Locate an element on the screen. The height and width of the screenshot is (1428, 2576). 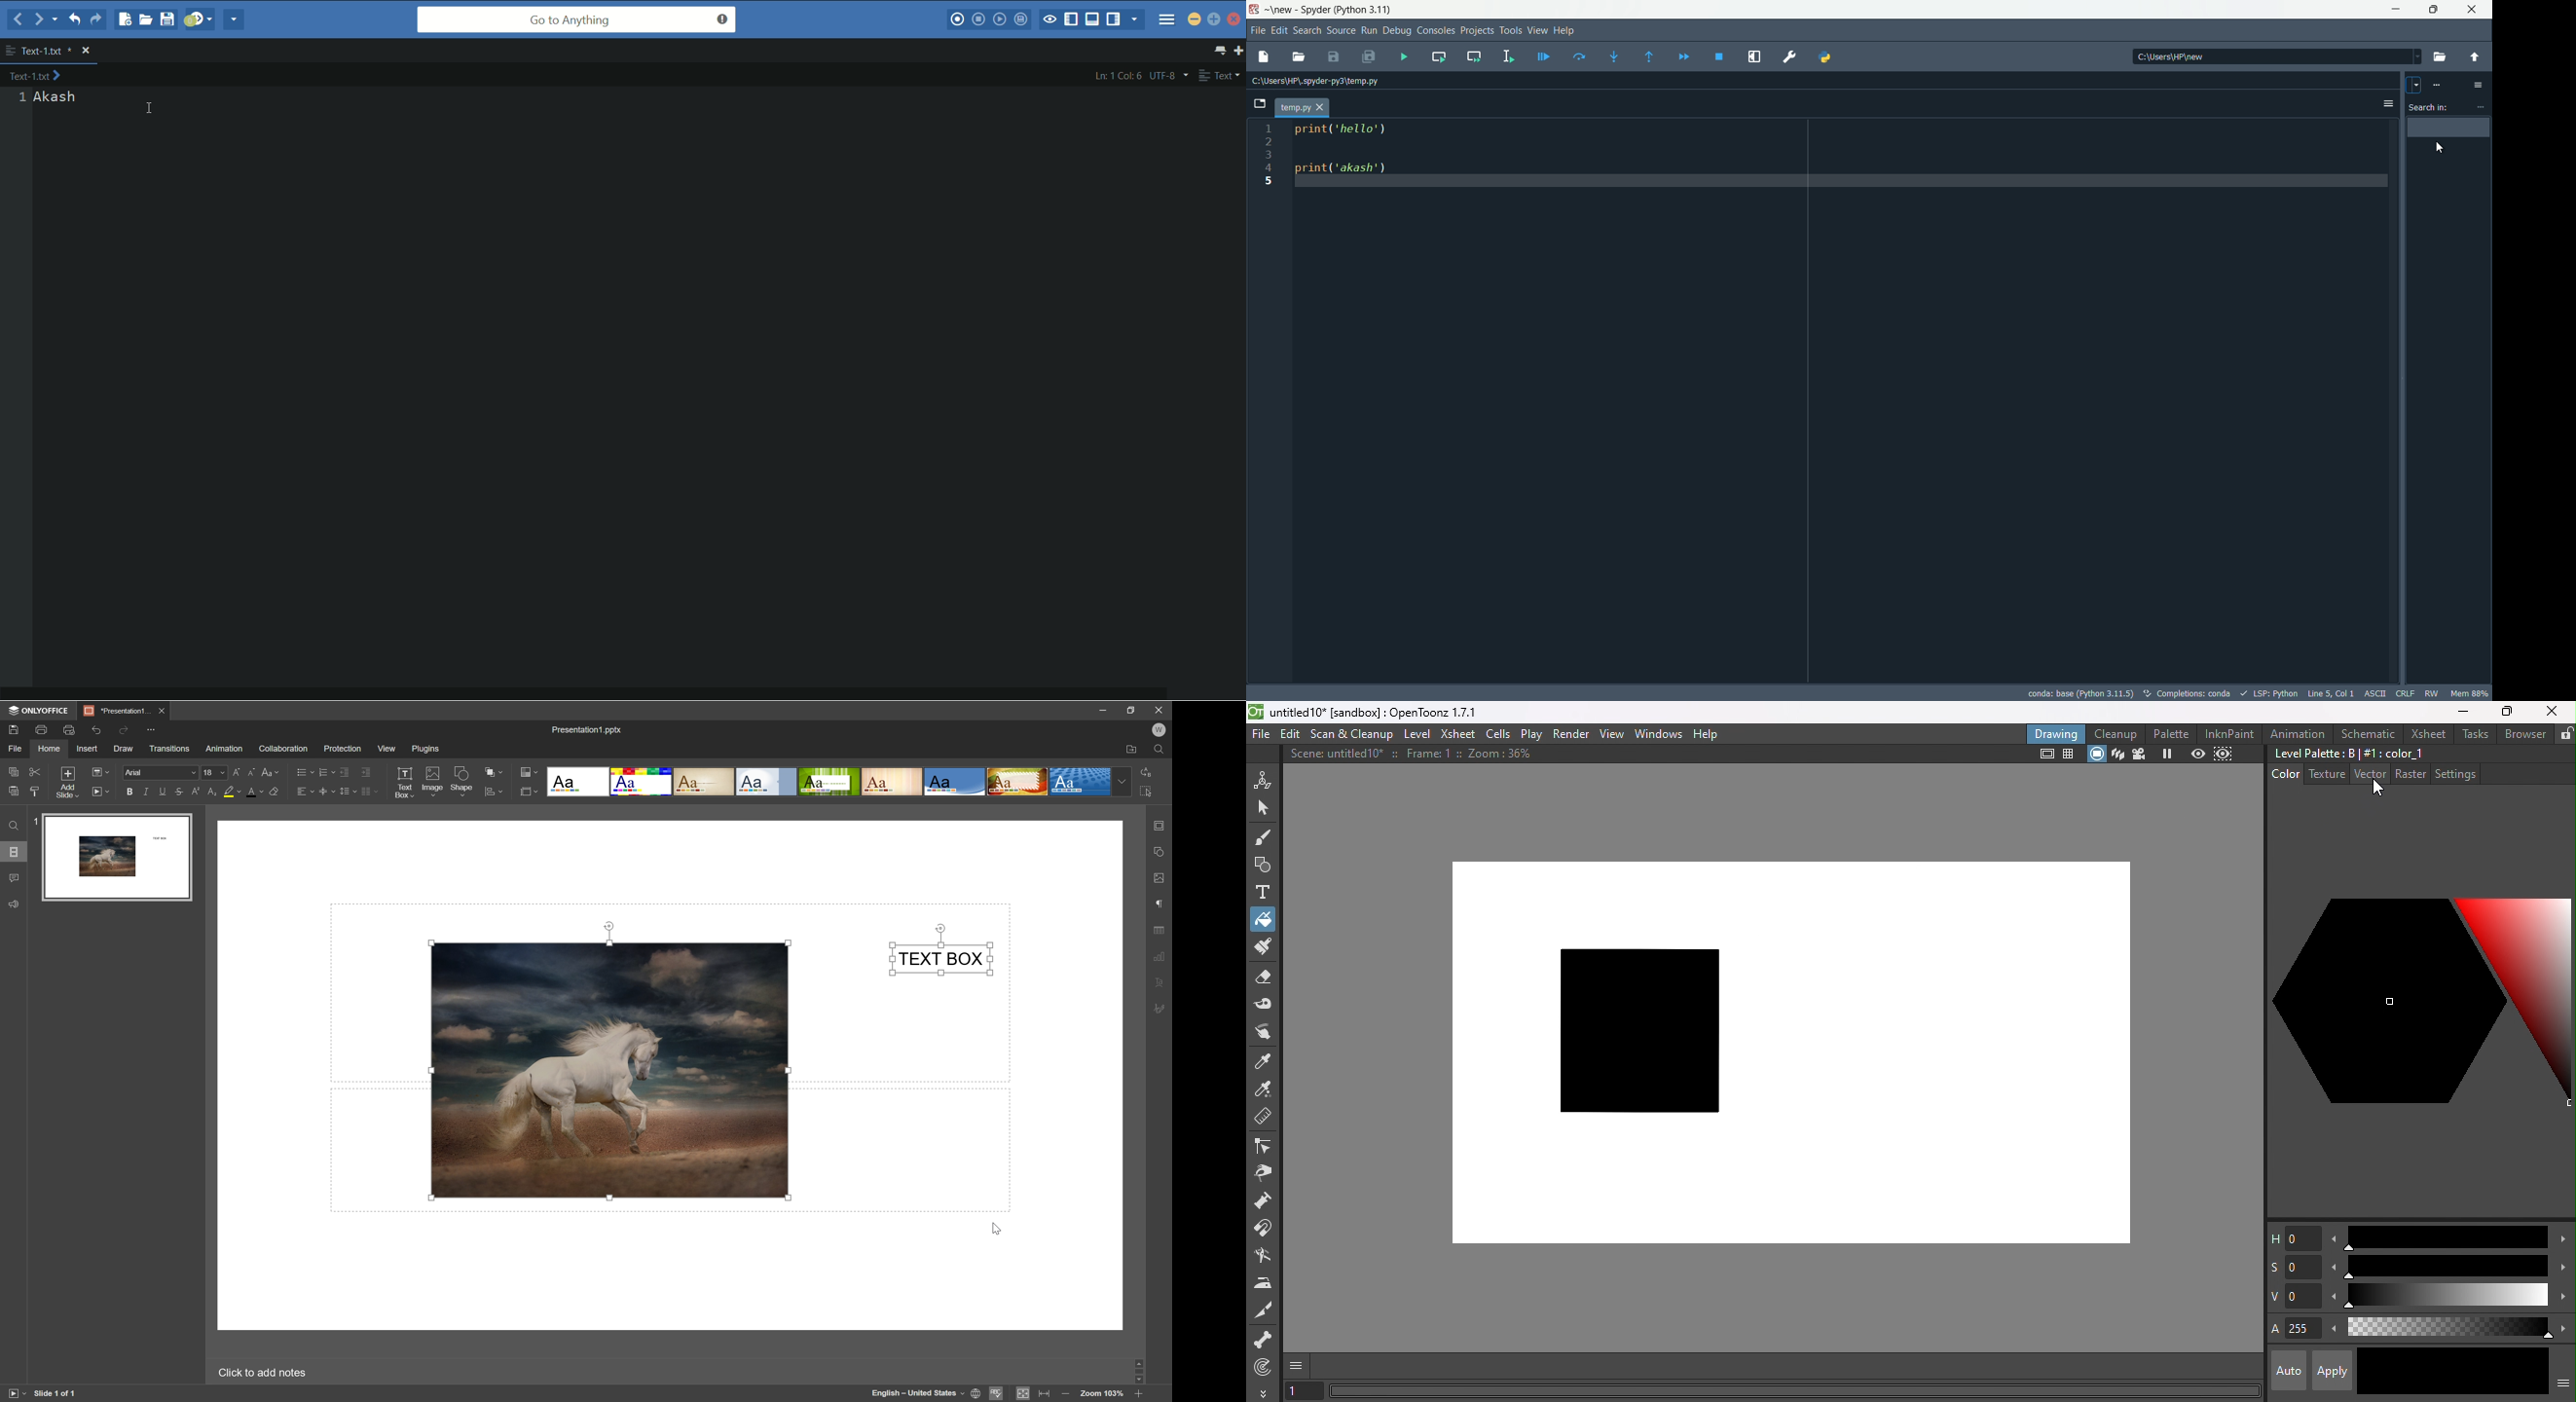
clear style is located at coordinates (276, 792).